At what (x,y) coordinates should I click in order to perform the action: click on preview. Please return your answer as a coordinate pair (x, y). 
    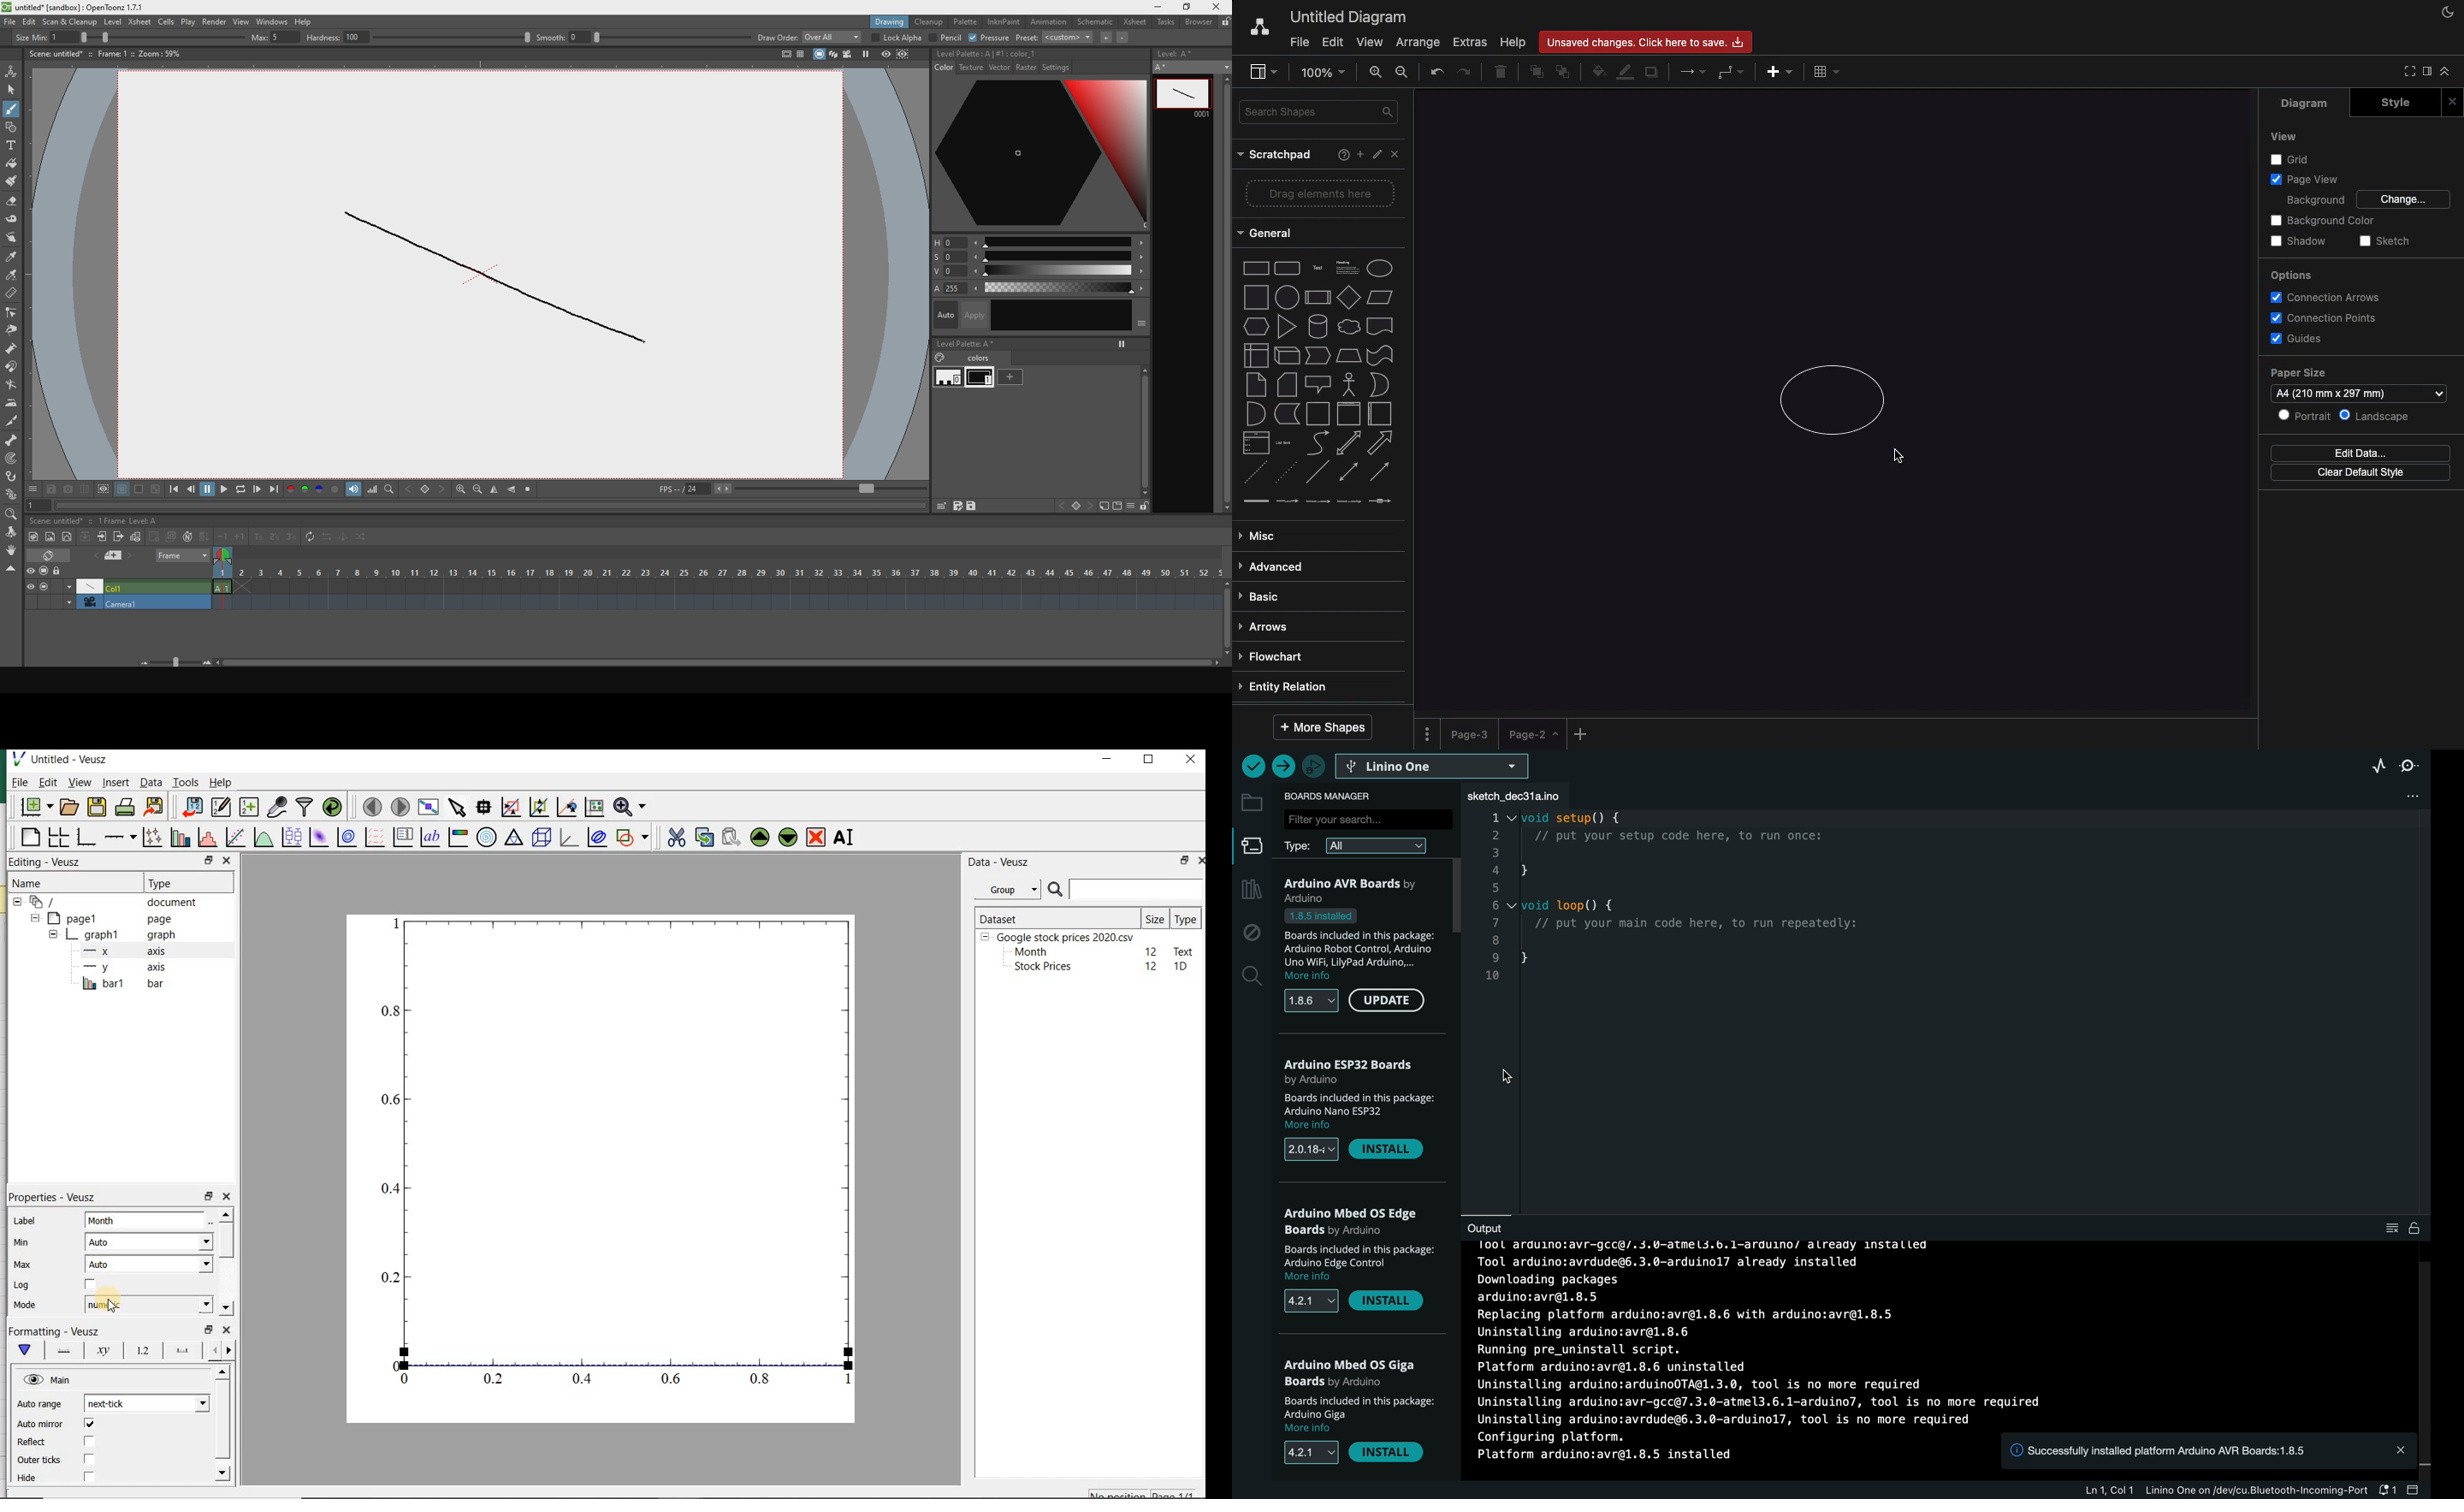
    Looking at the image, I should click on (32, 570).